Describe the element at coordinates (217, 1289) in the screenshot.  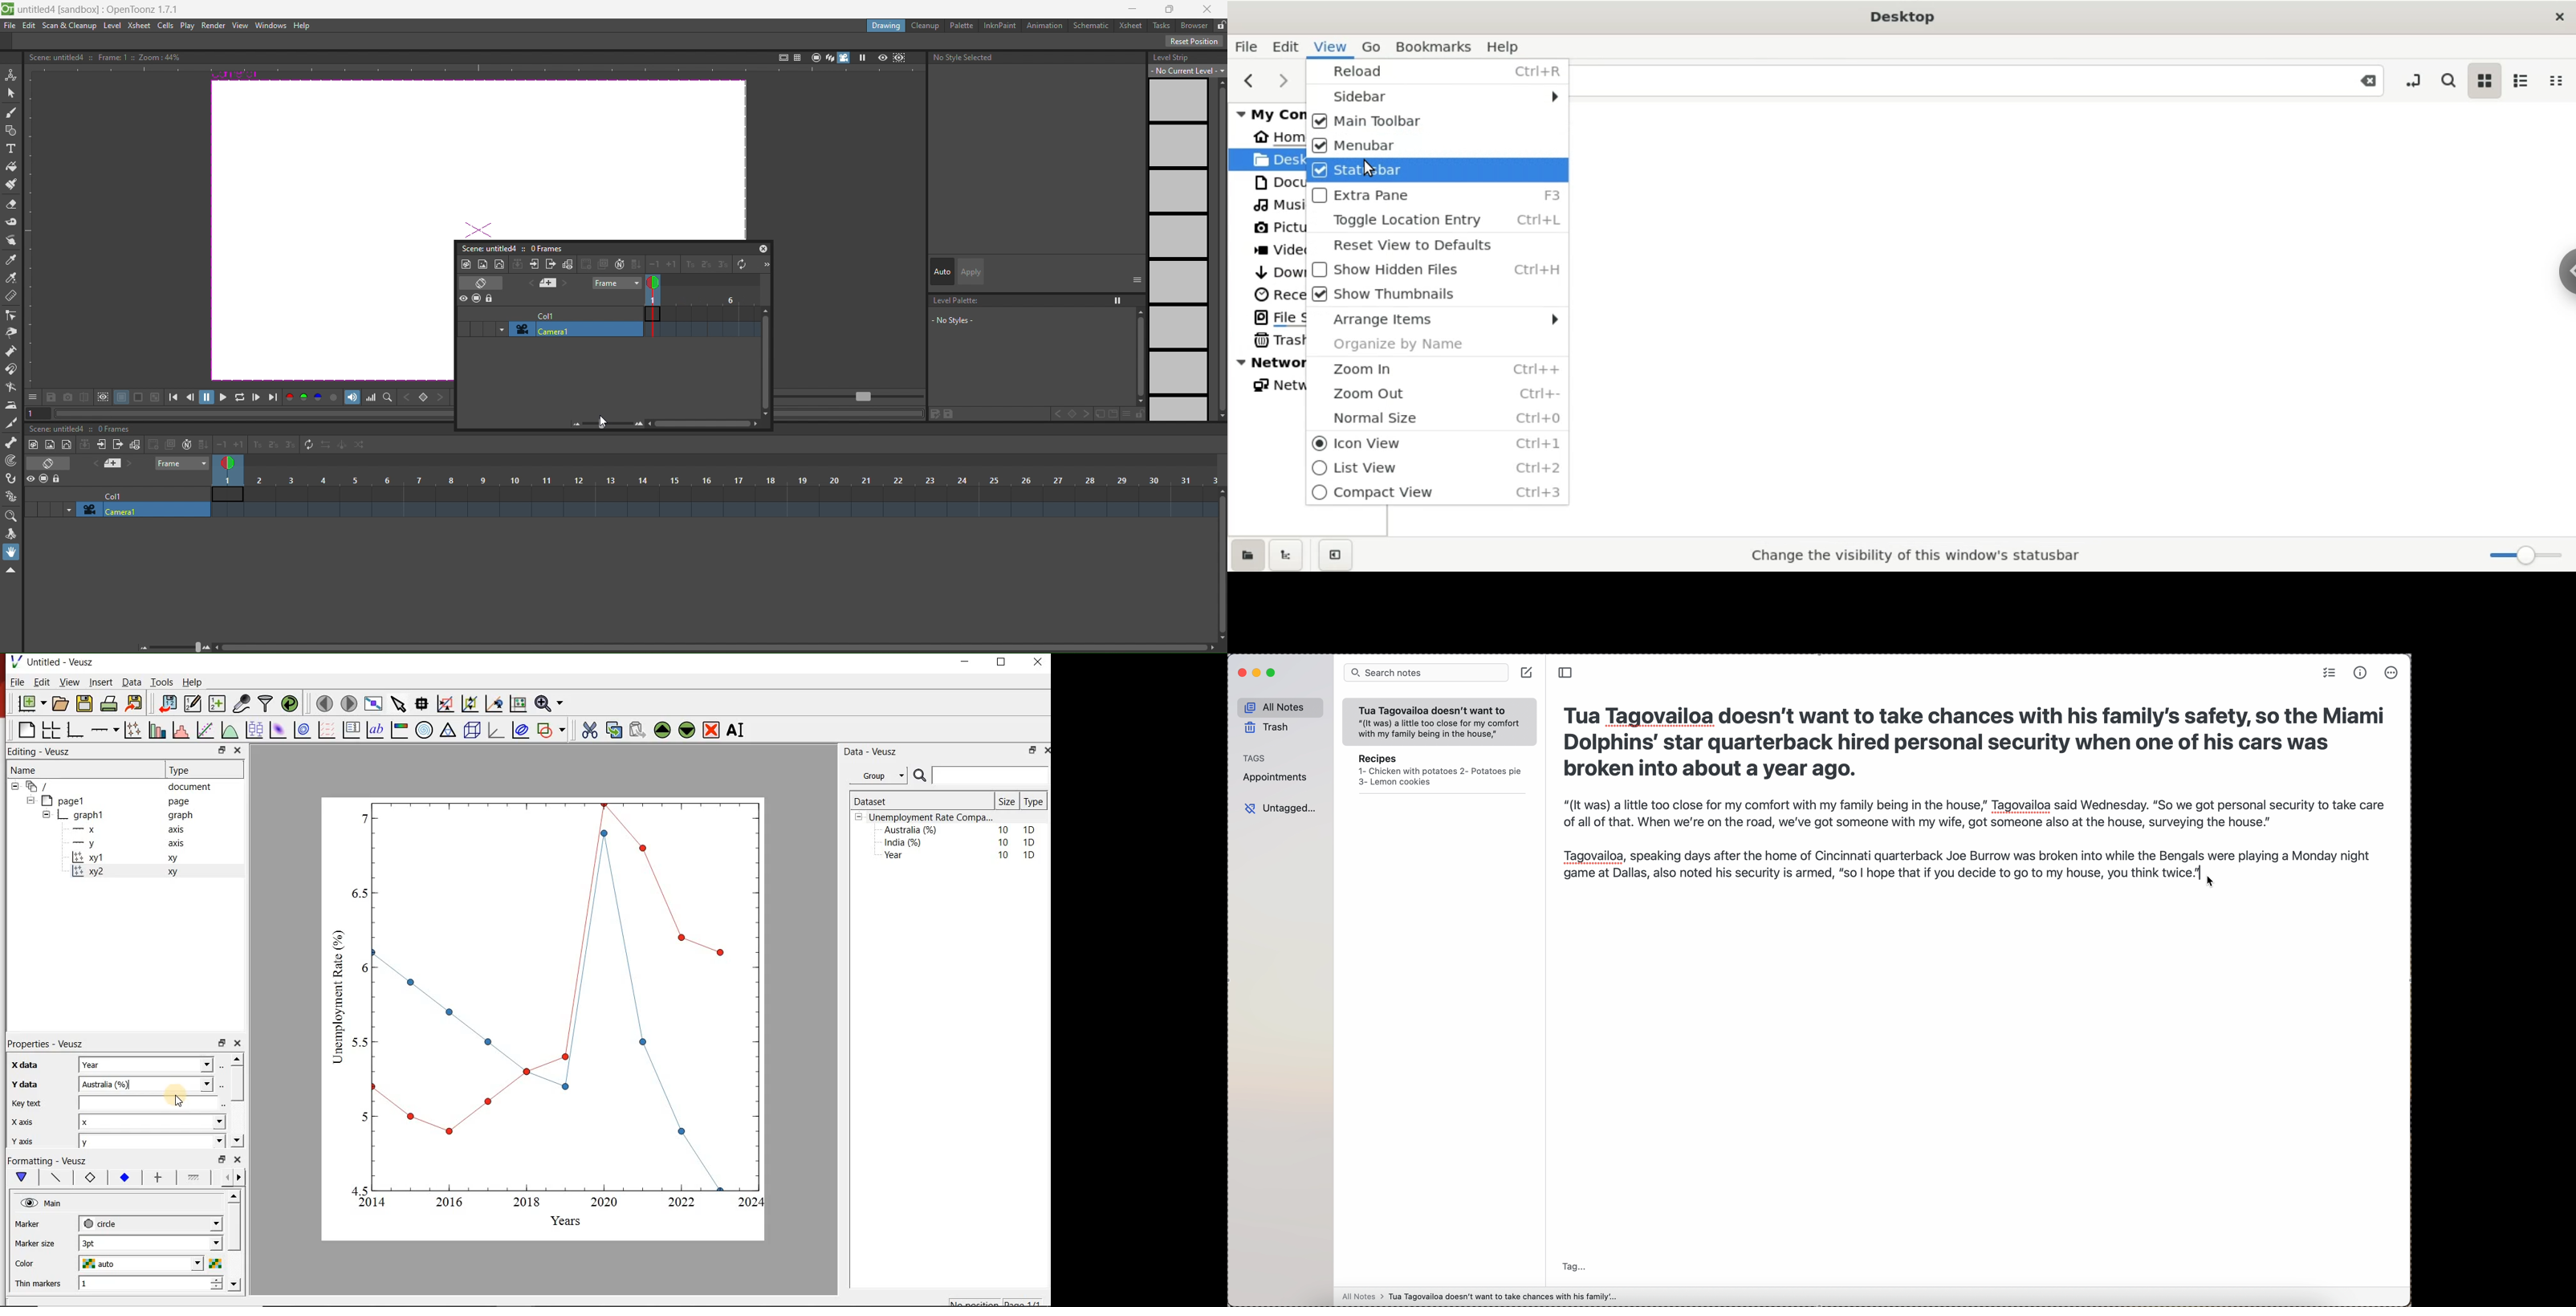
I see `decrease` at that location.